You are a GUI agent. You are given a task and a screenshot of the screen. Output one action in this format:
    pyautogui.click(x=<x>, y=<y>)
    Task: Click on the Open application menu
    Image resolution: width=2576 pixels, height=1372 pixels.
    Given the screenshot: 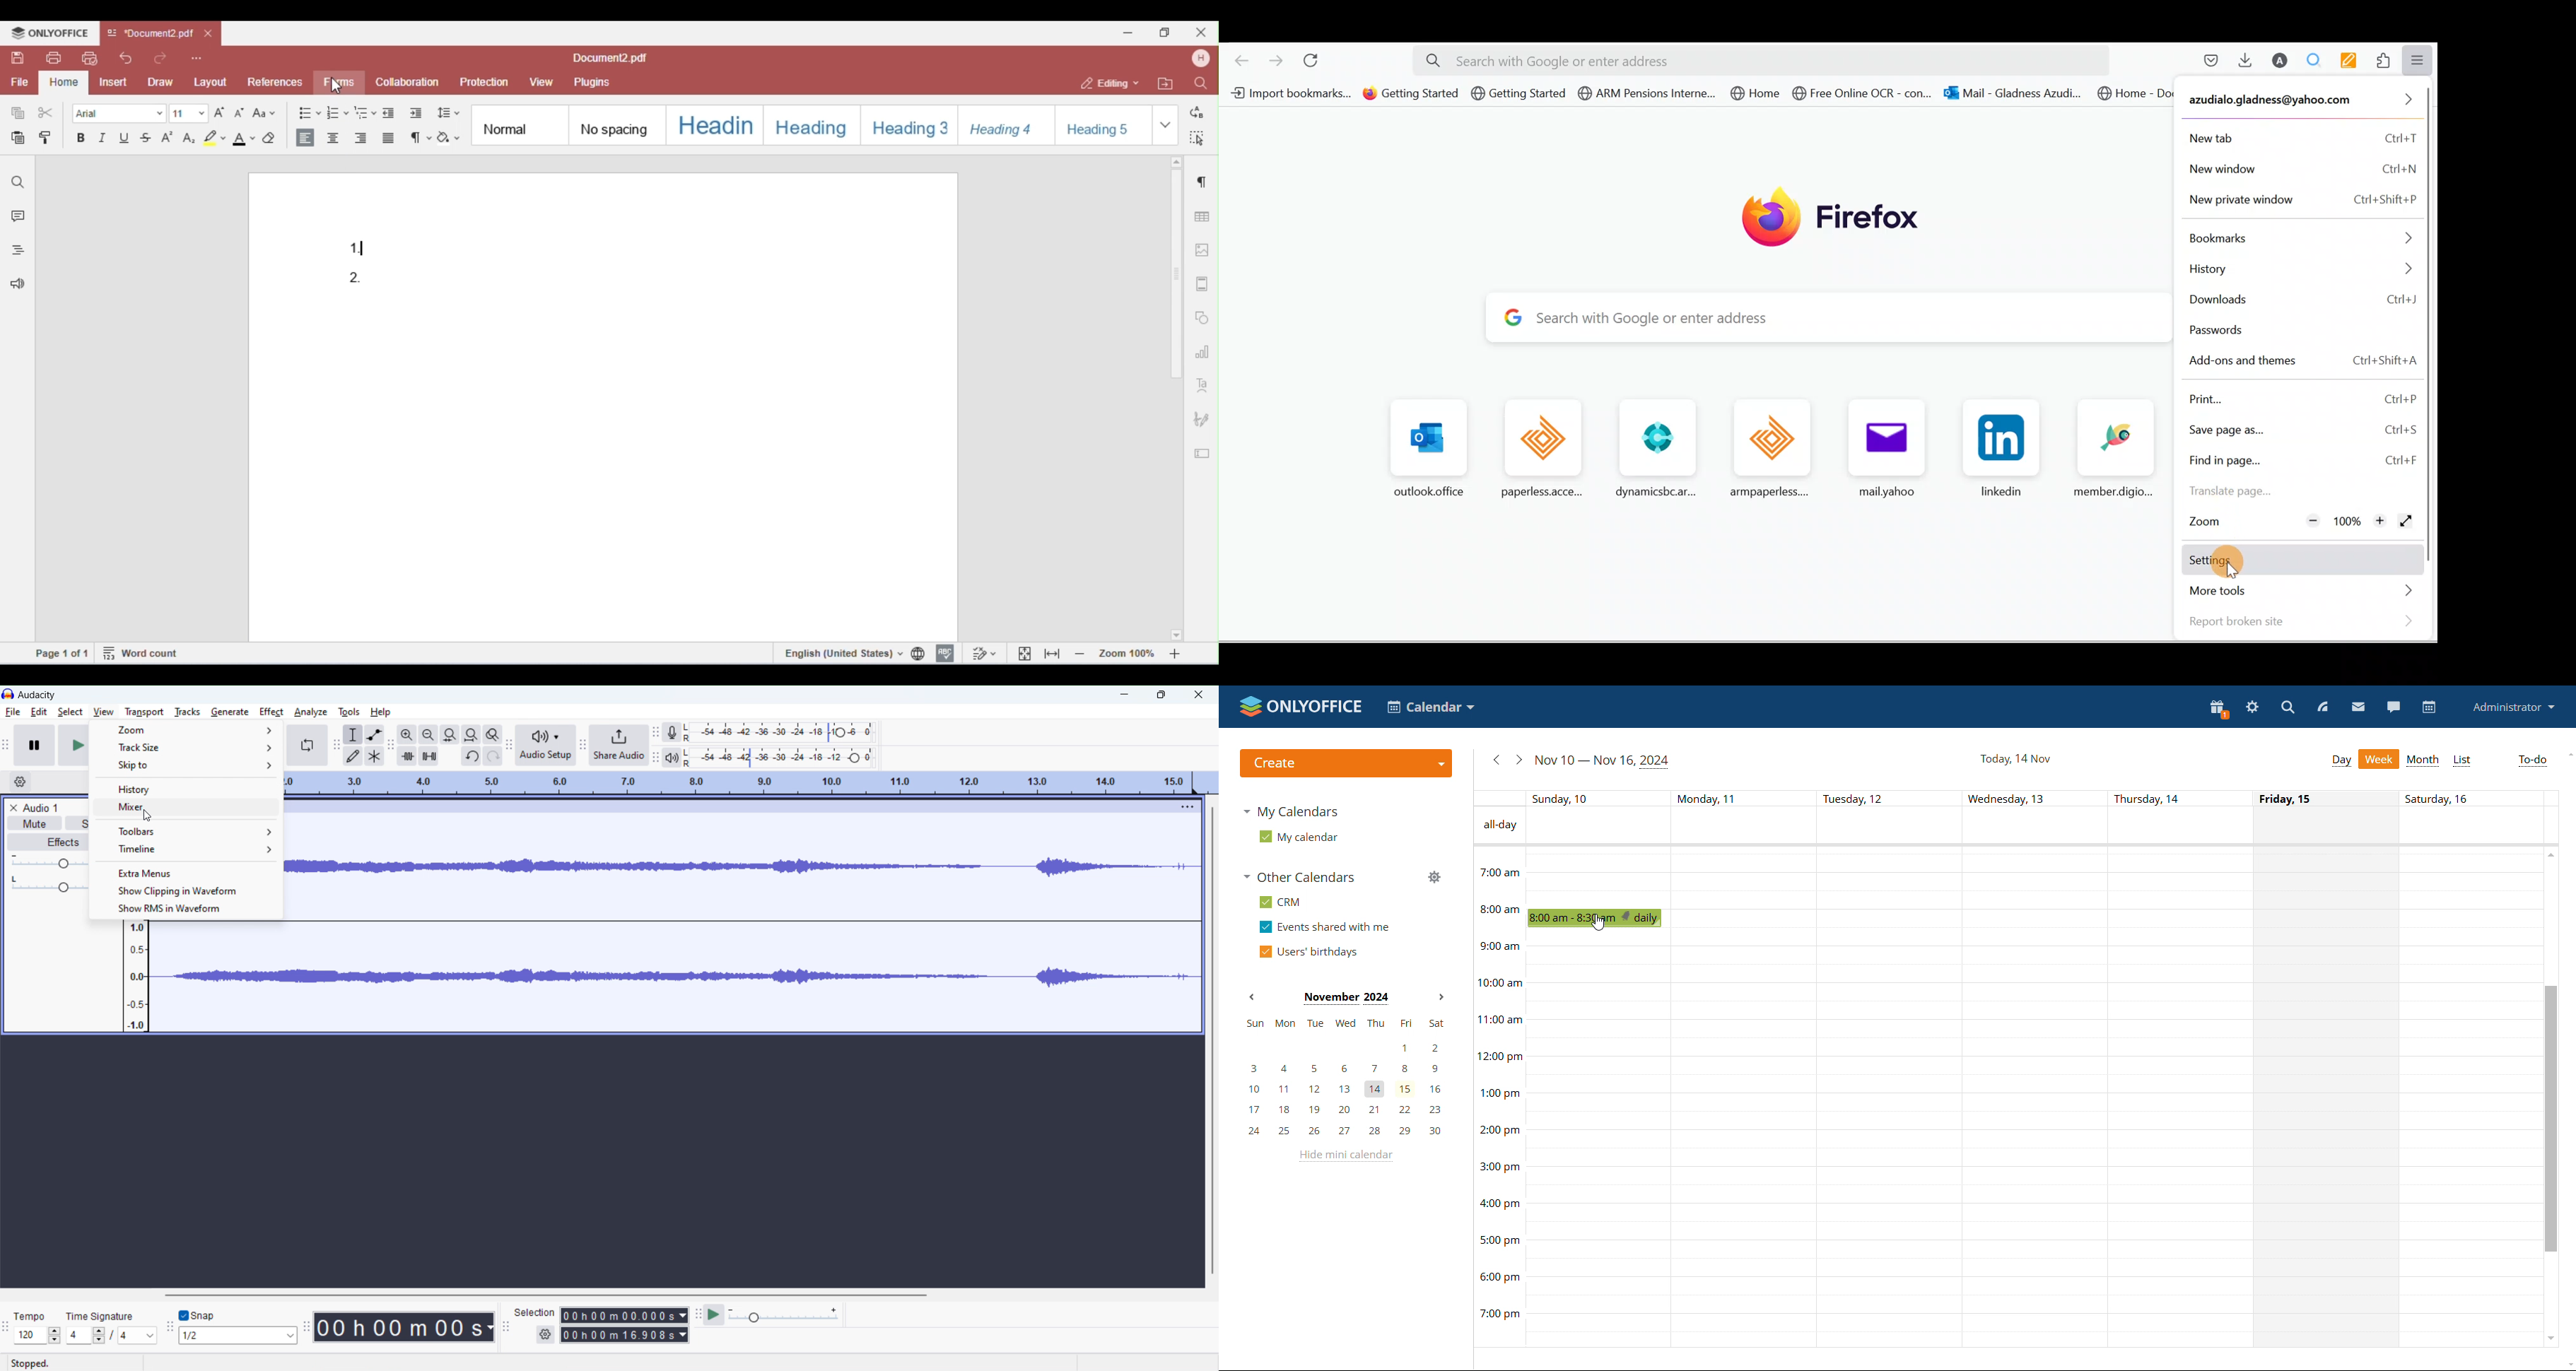 What is the action you would take?
    pyautogui.click(x=2421, y=60)
    